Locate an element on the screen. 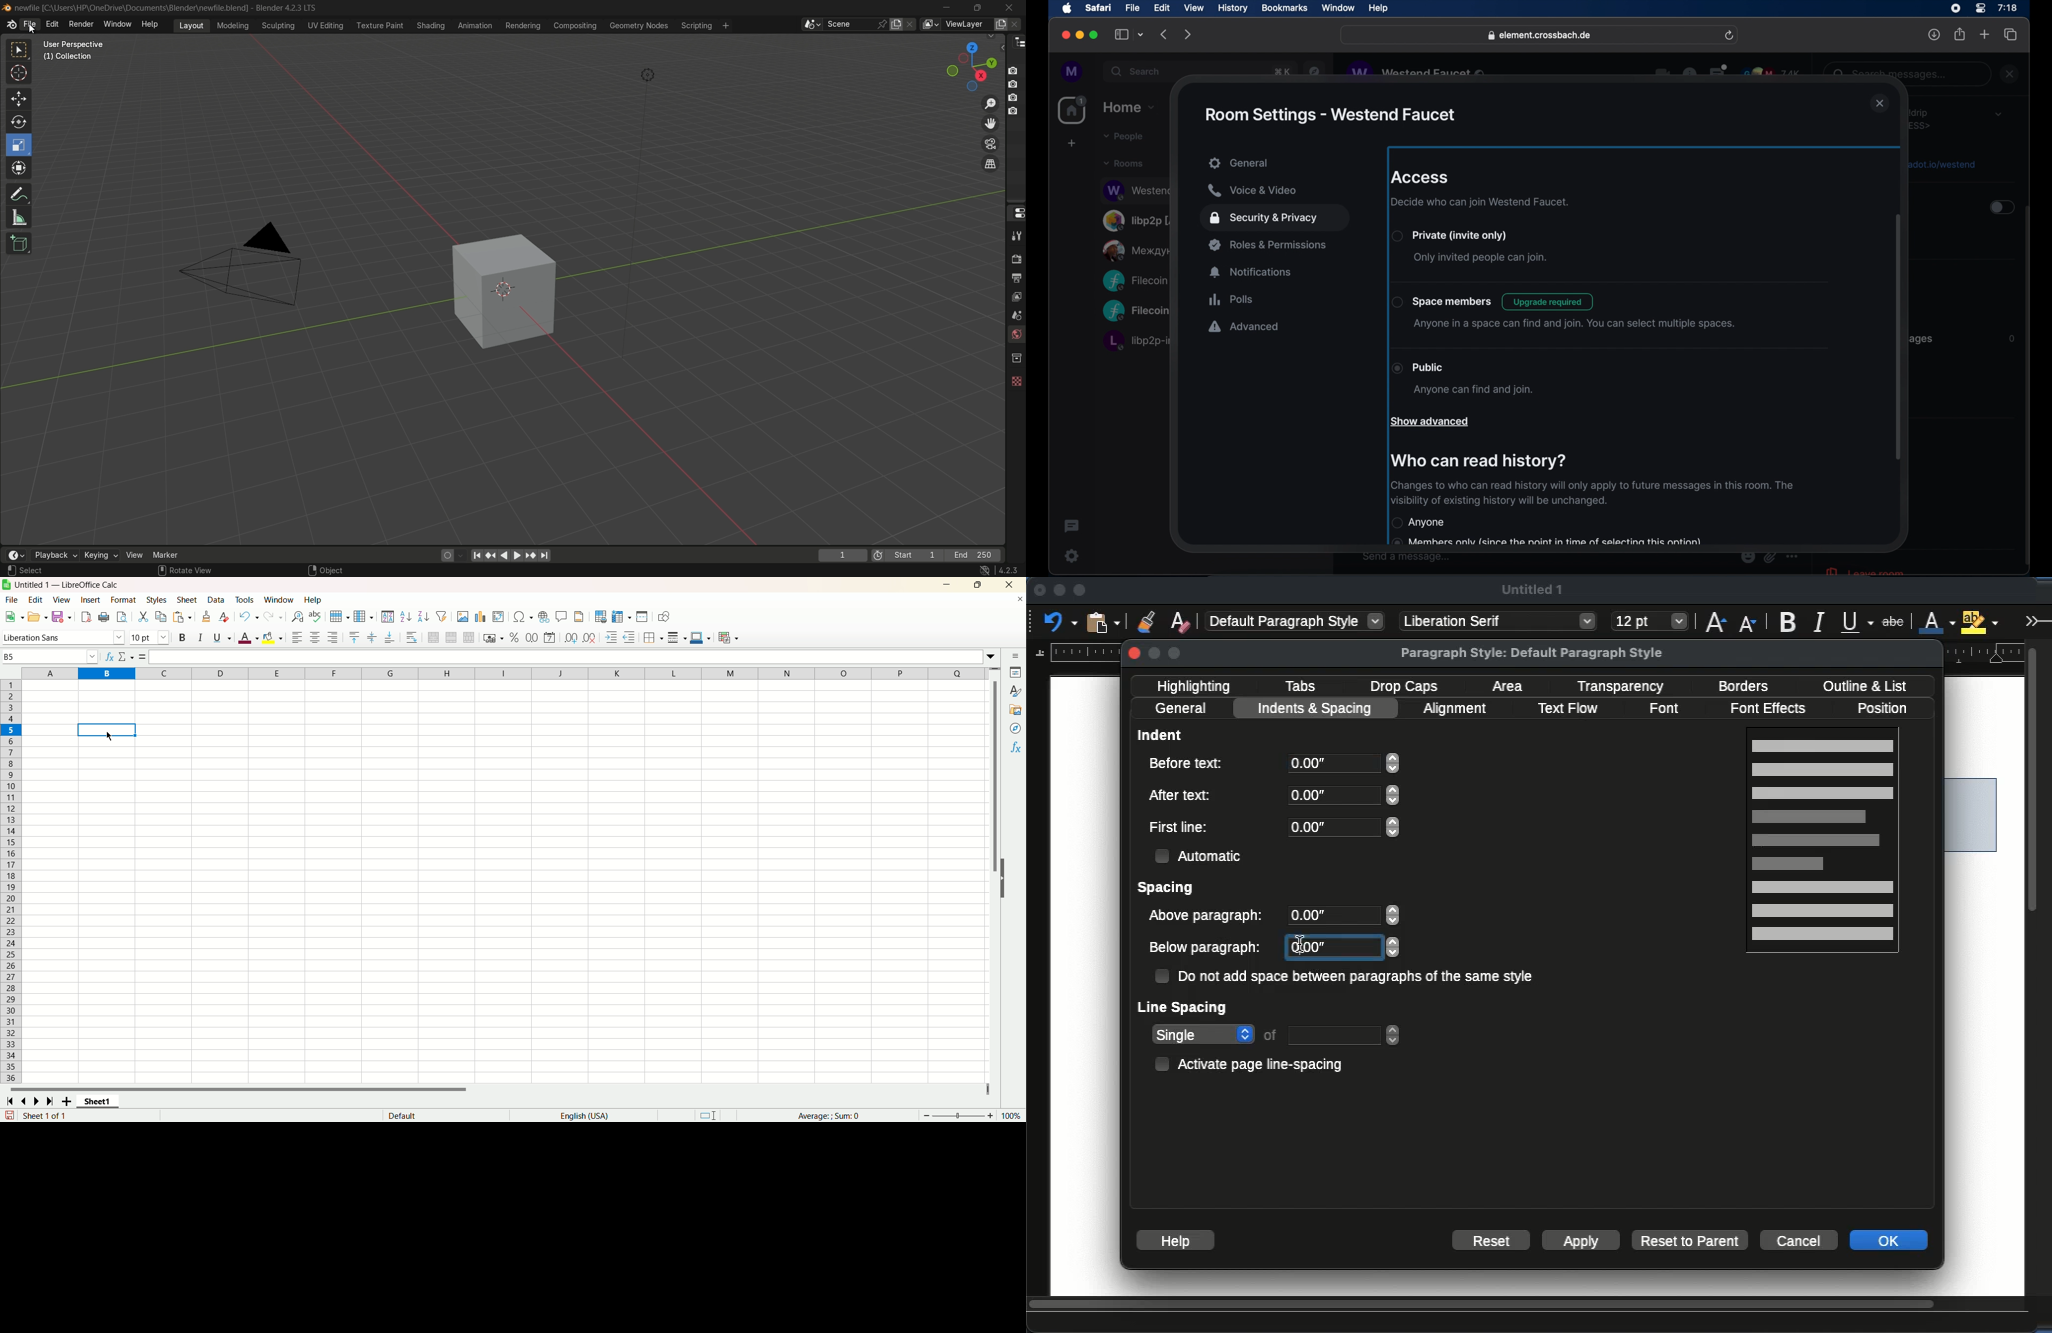  automatic is located at coordinates (1202, 856).